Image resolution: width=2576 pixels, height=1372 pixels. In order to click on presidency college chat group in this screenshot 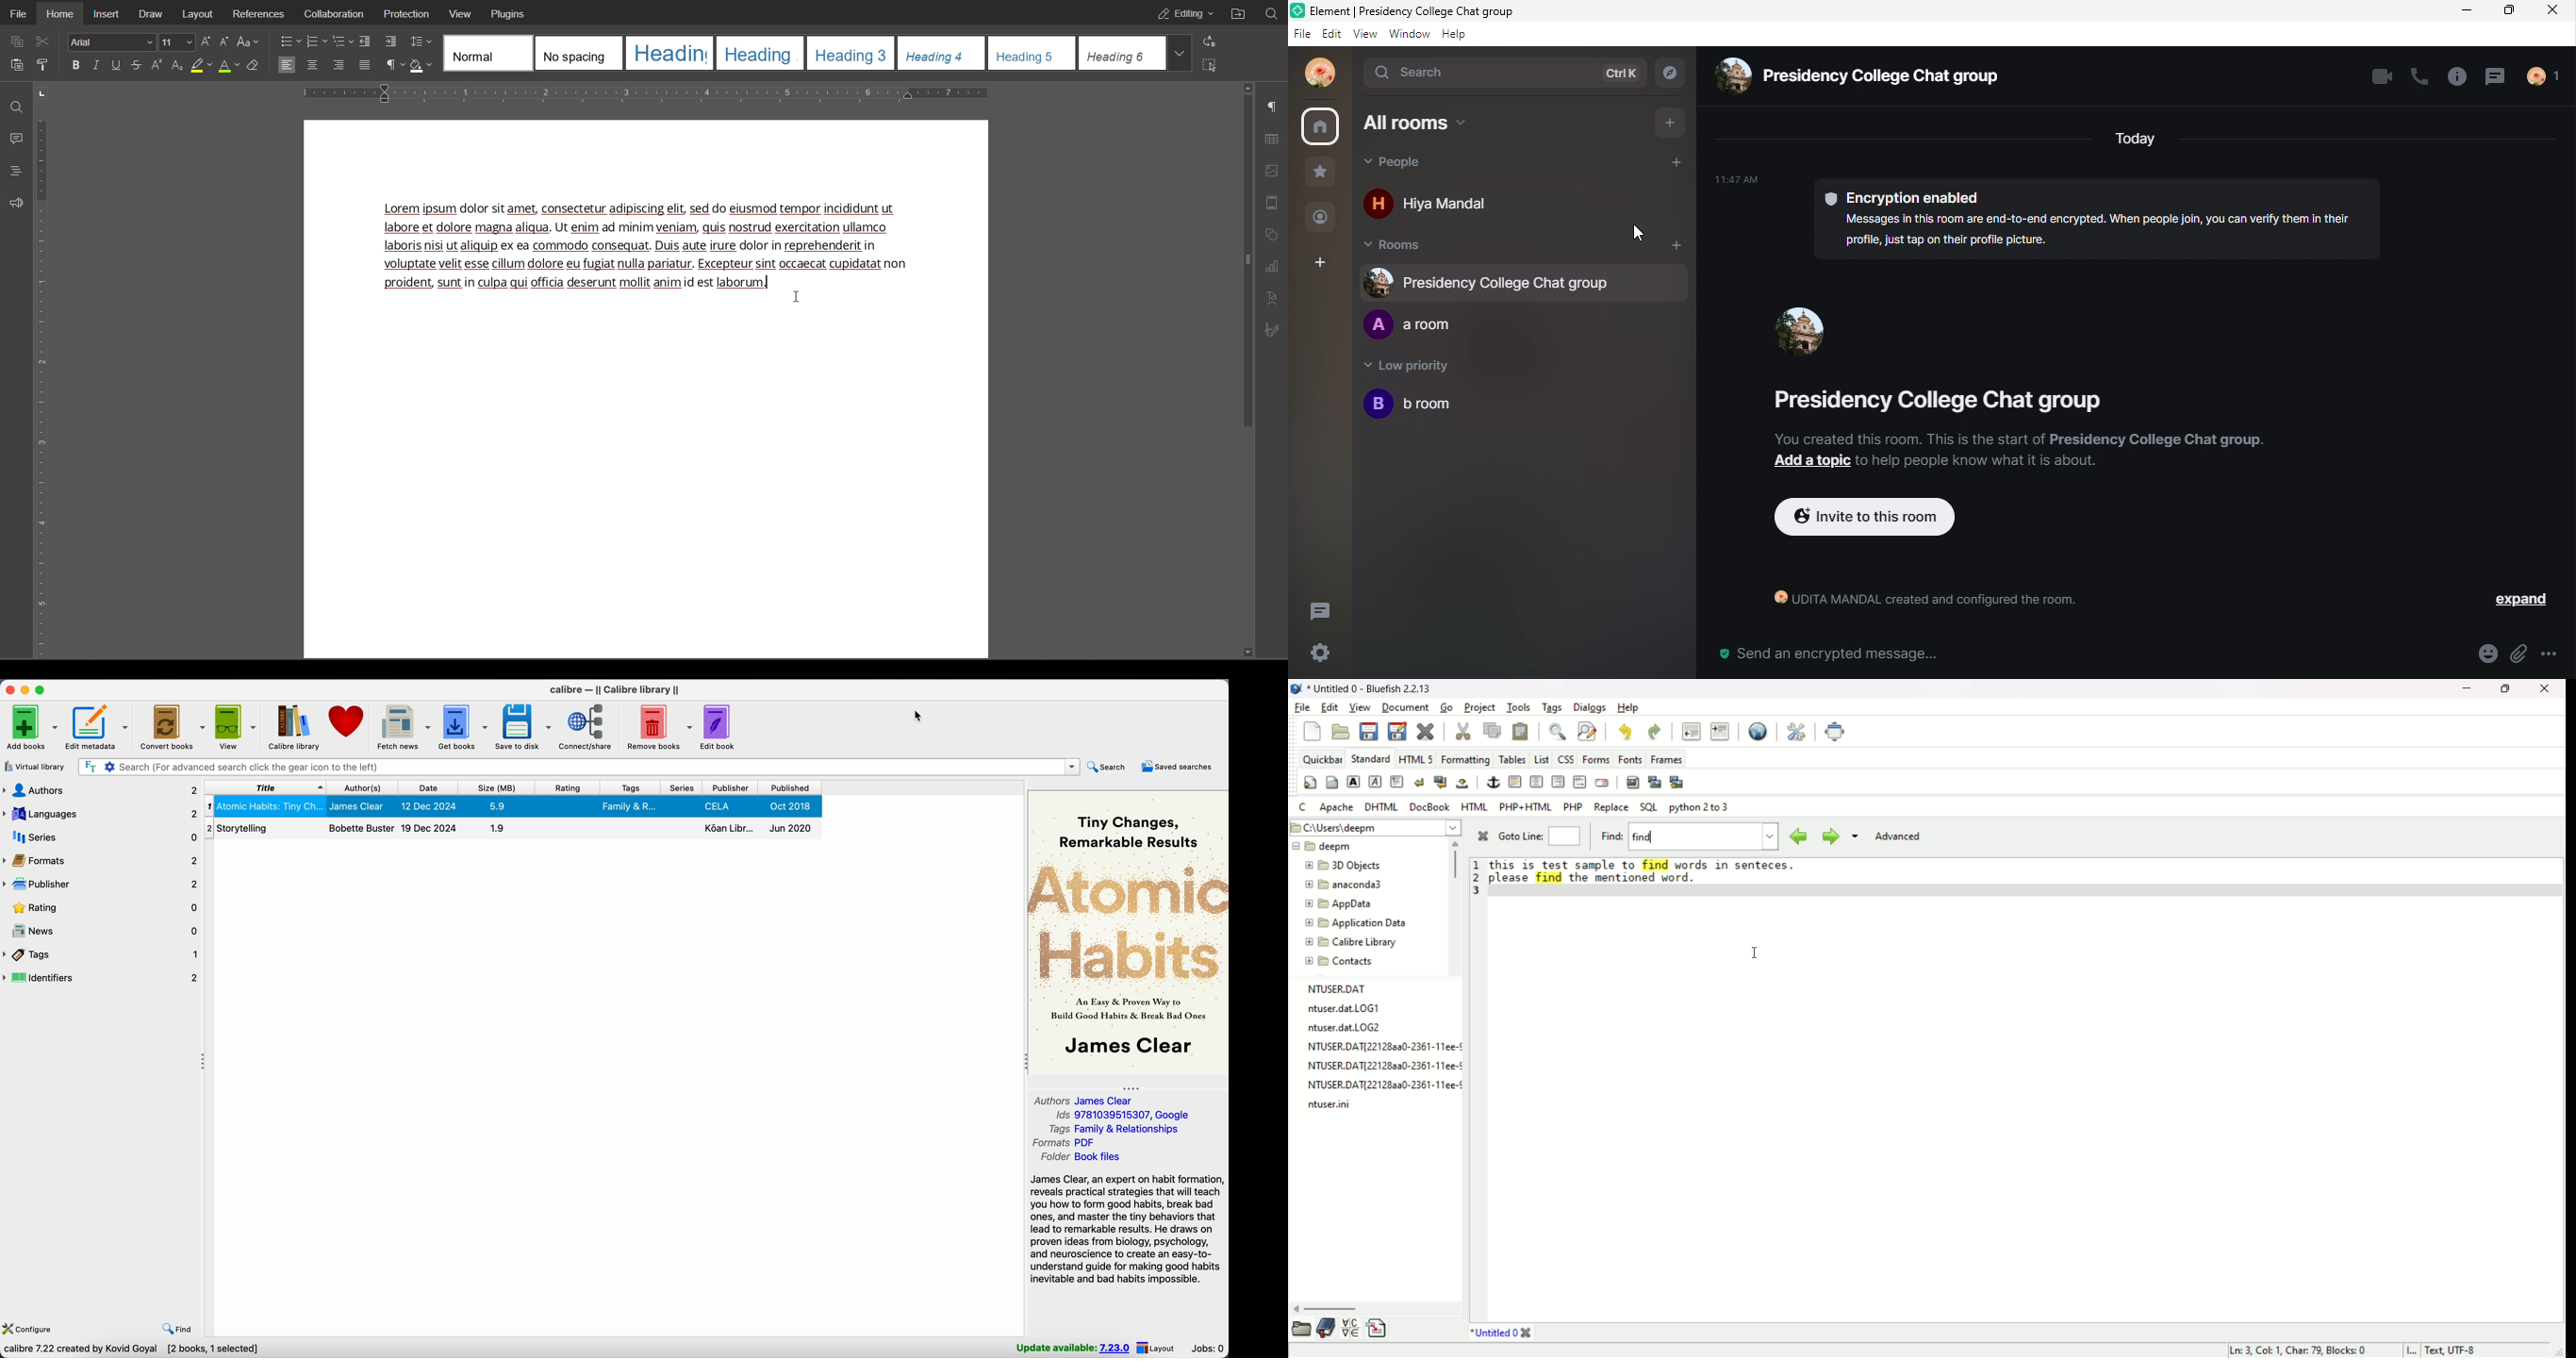, I will do `click(1928, 406)`.